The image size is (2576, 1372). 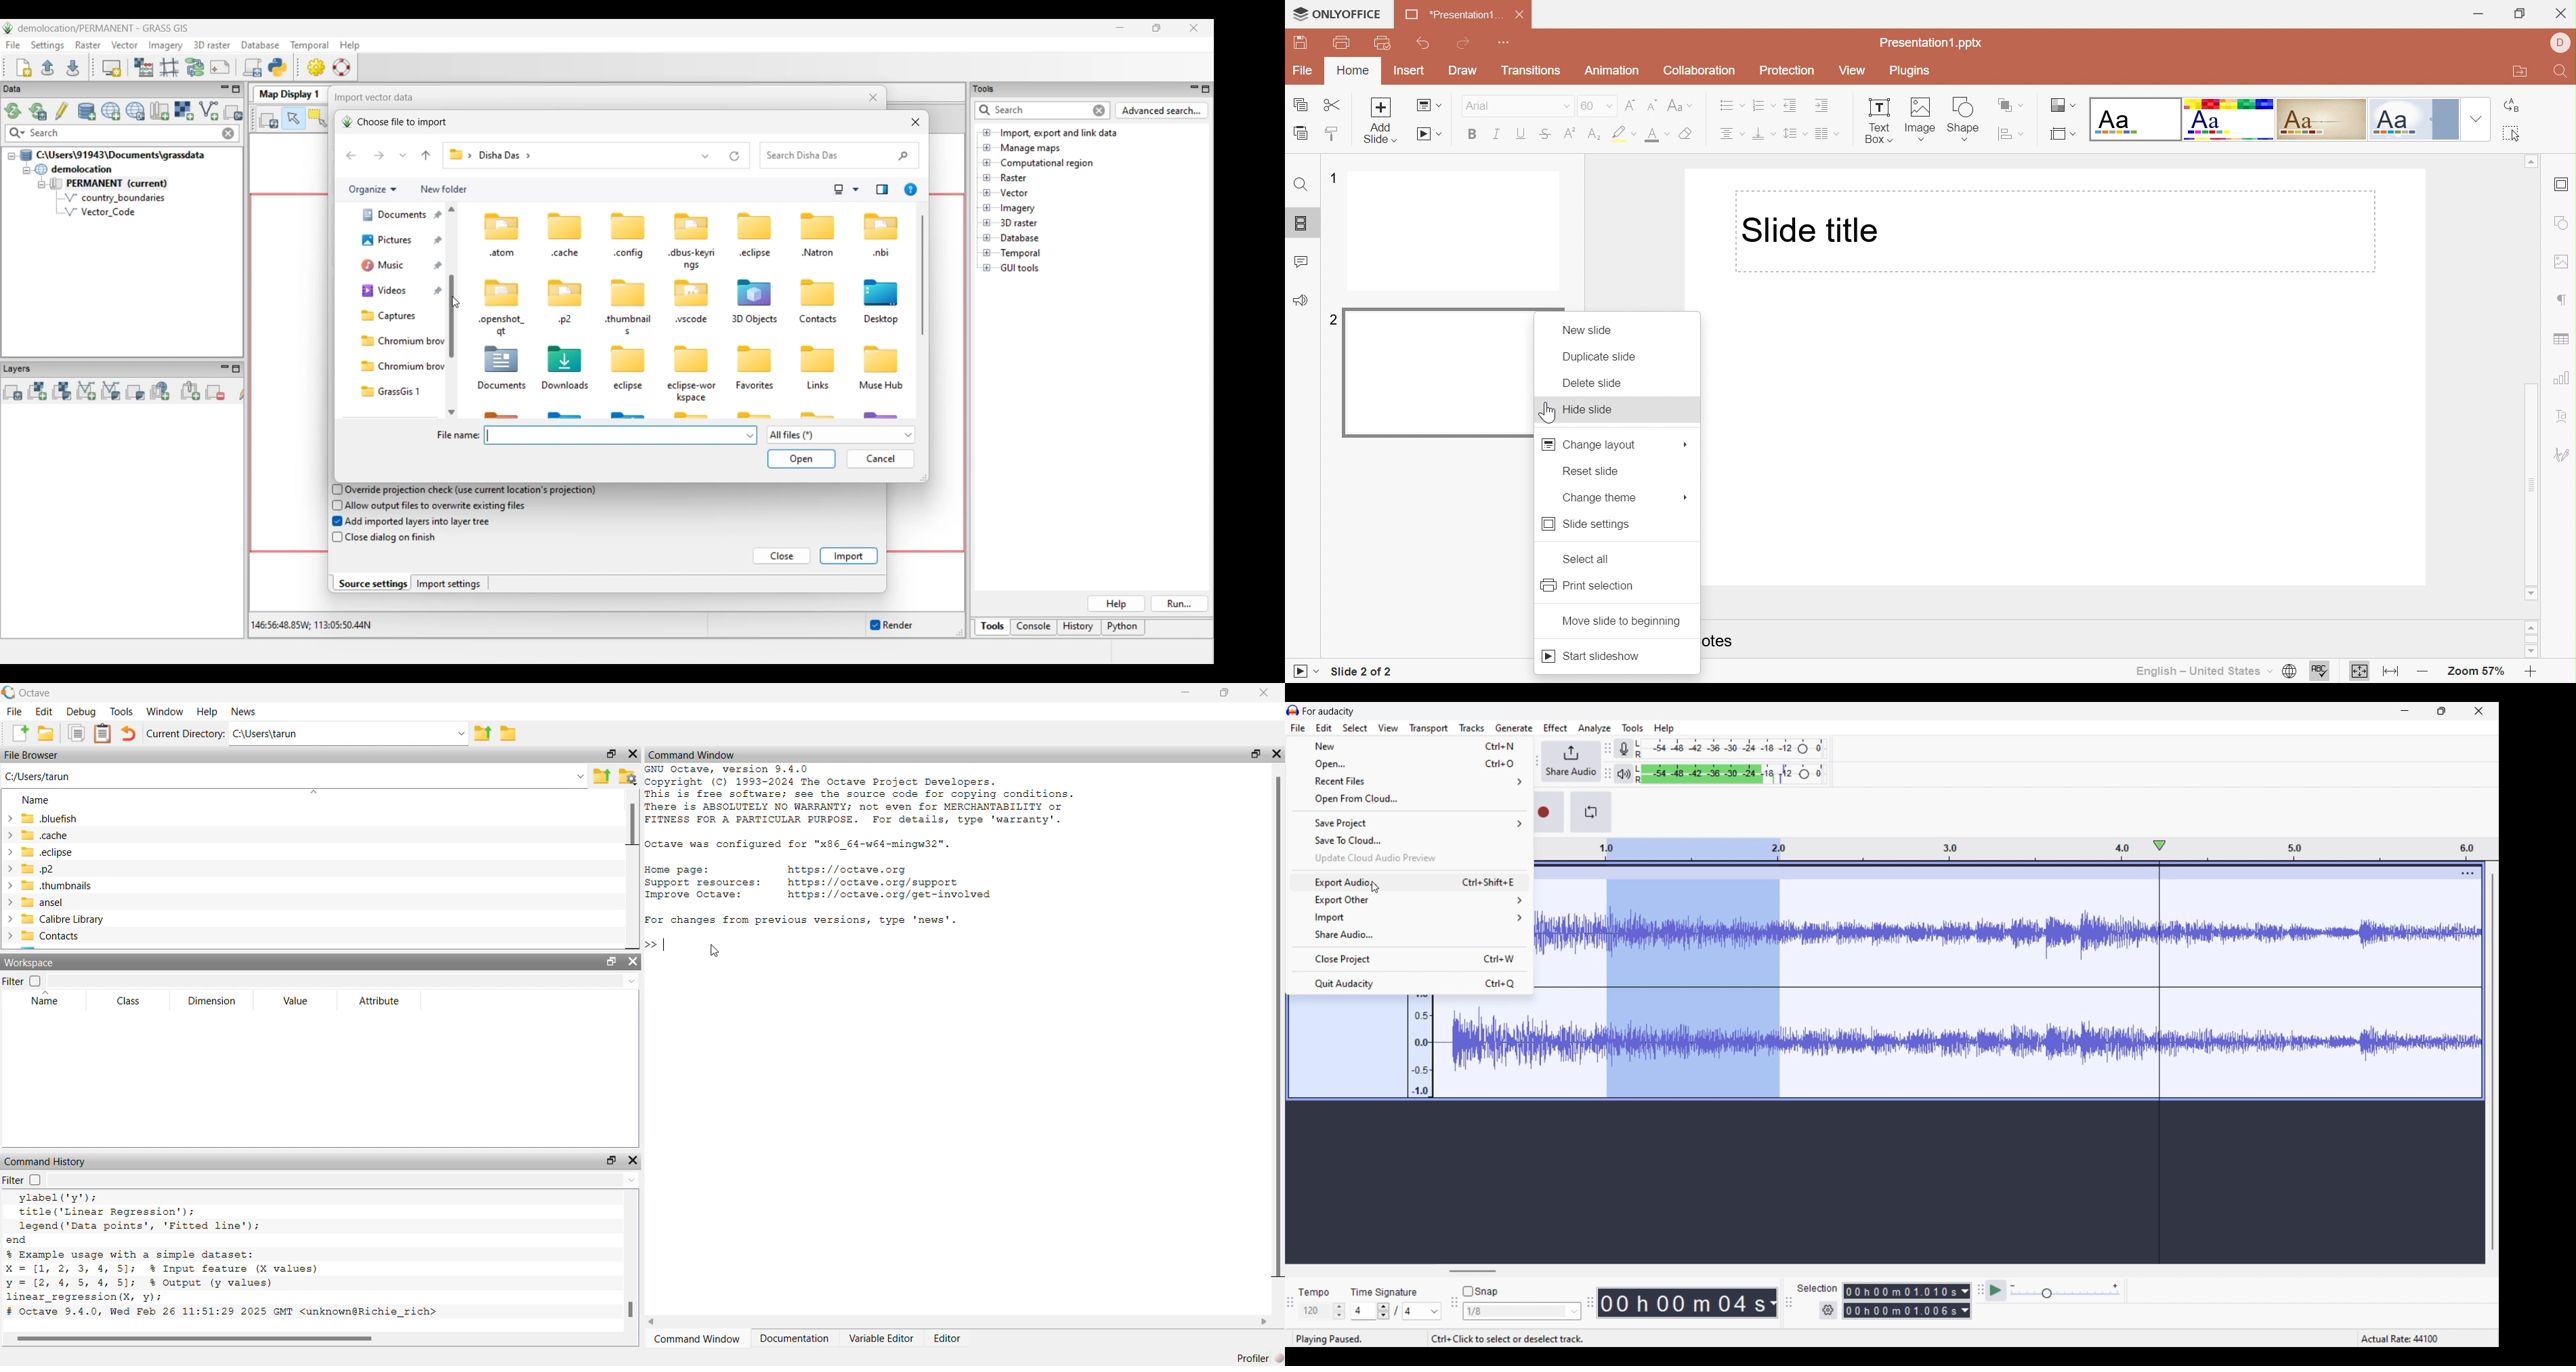 I want to click on New slide, so click(x=1590, y=332).